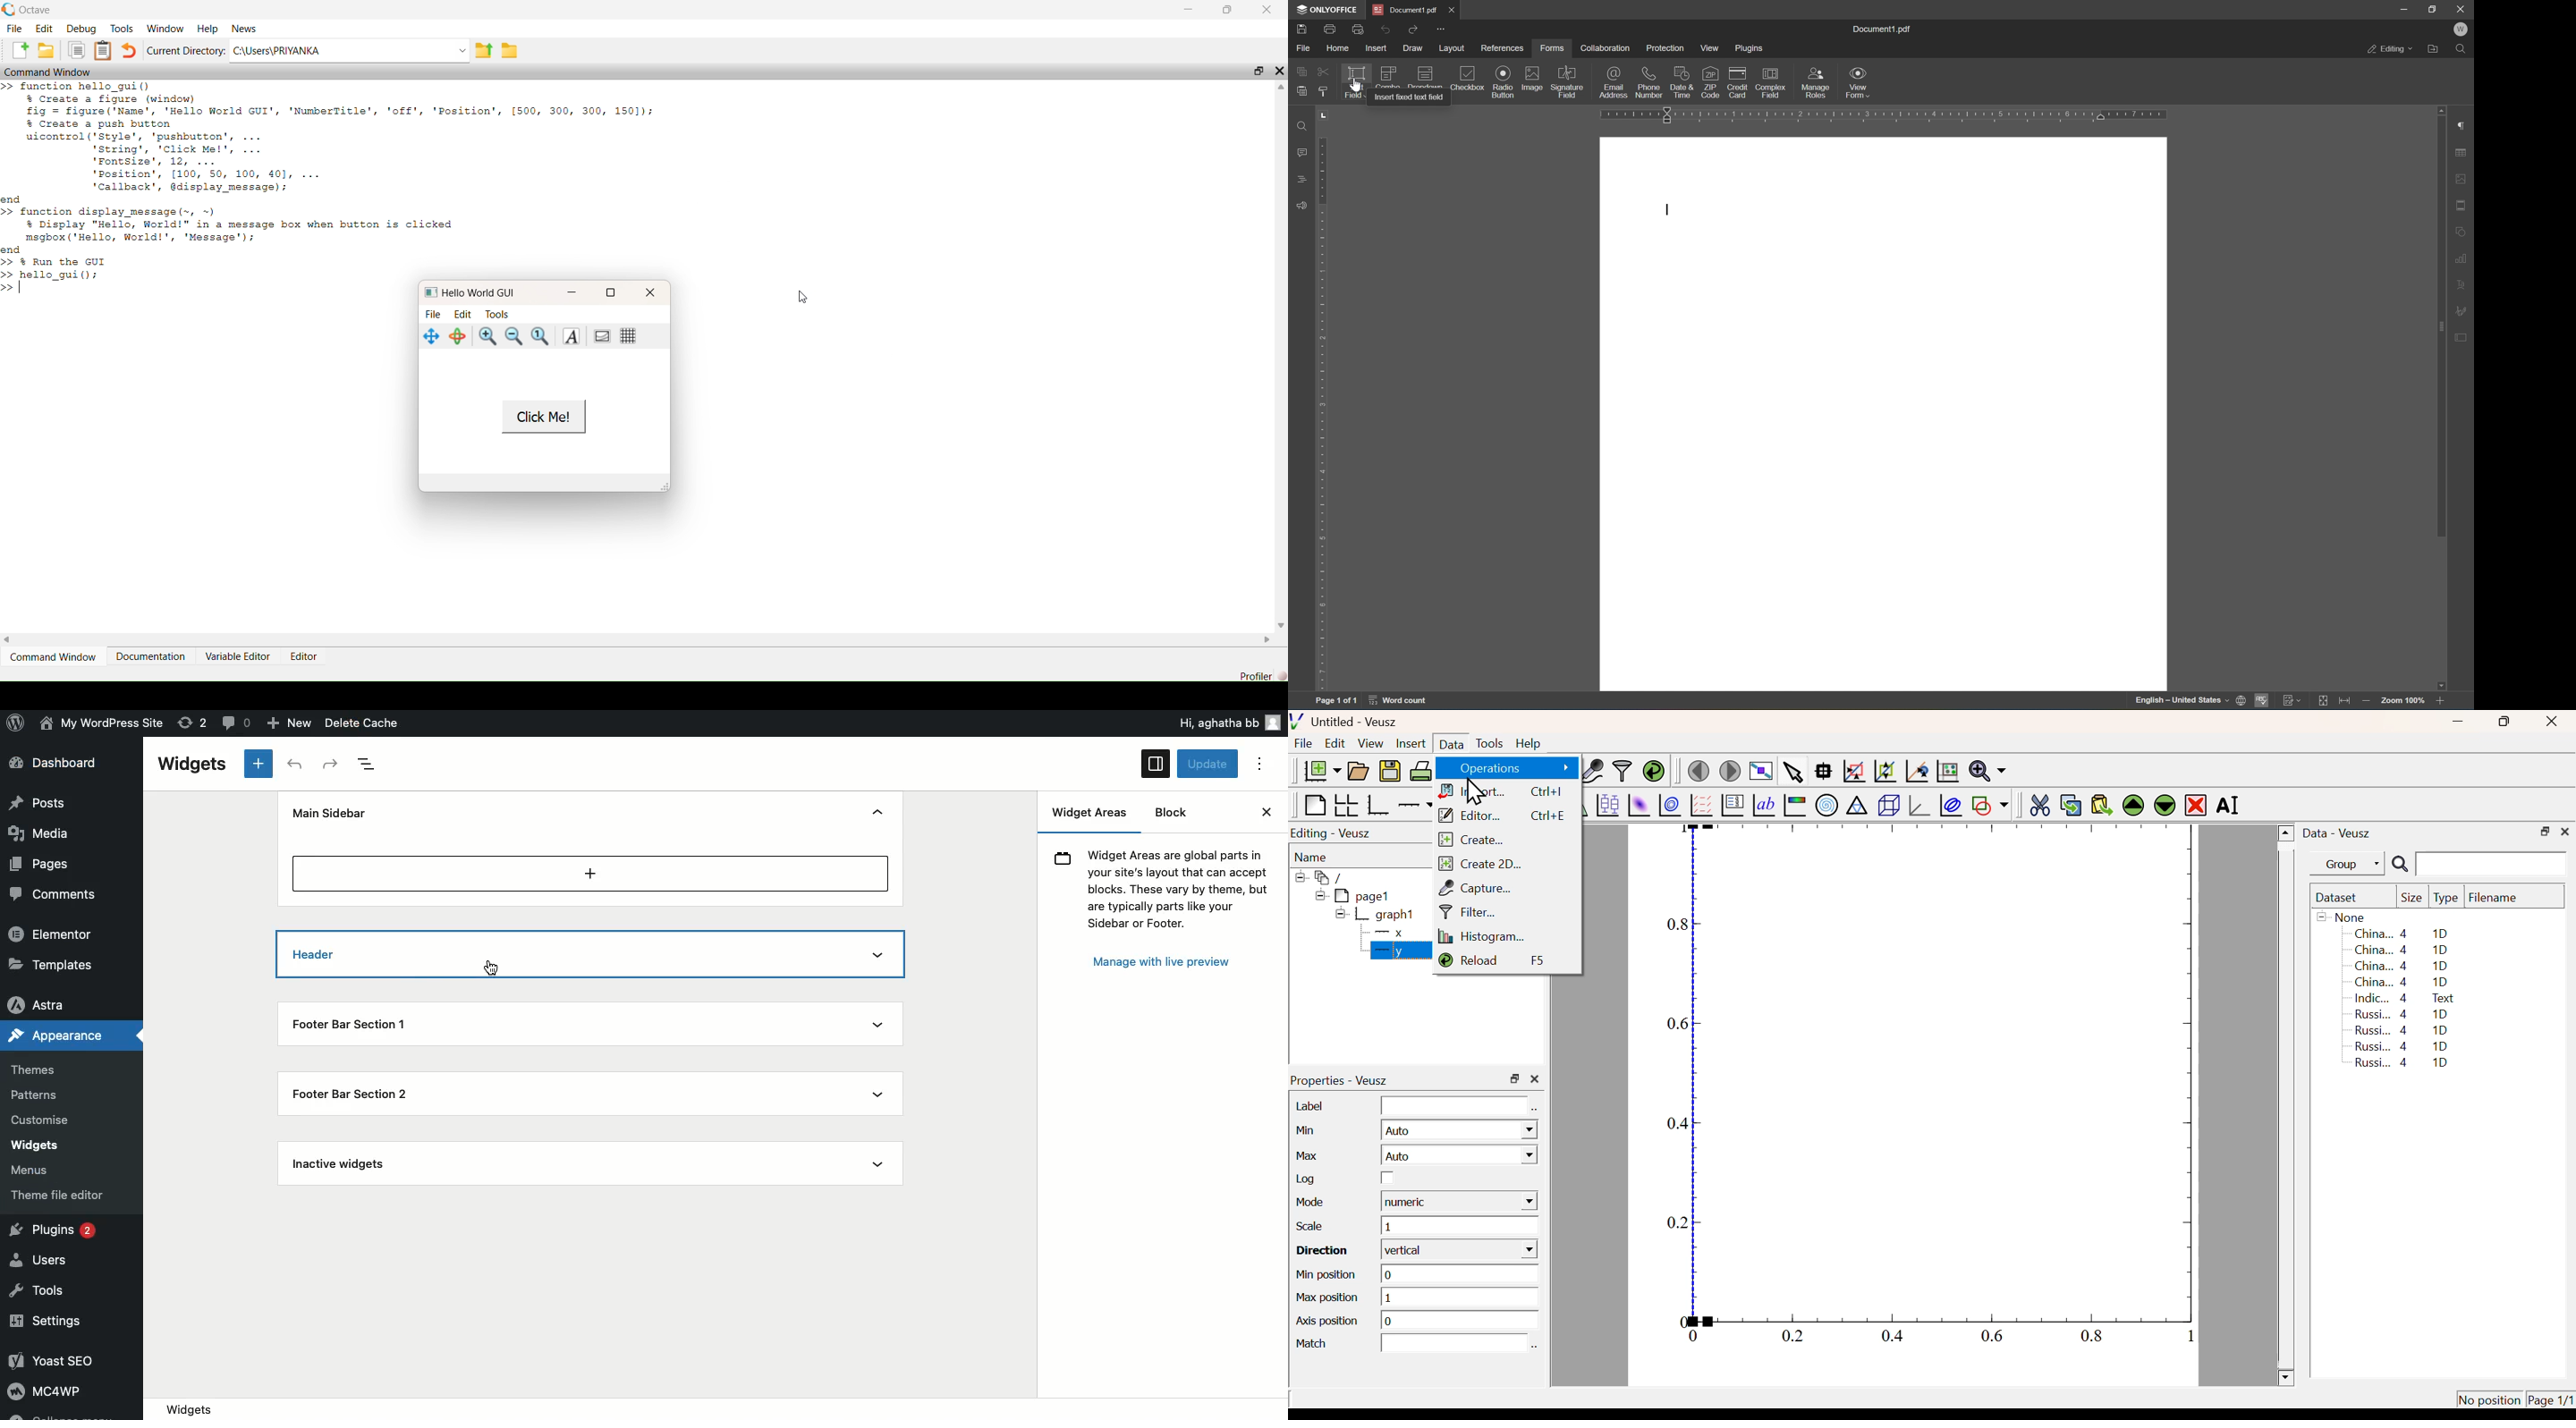  Describe the element at coordinates (332, 765) in the screenshot. I see `Redo` at that location.